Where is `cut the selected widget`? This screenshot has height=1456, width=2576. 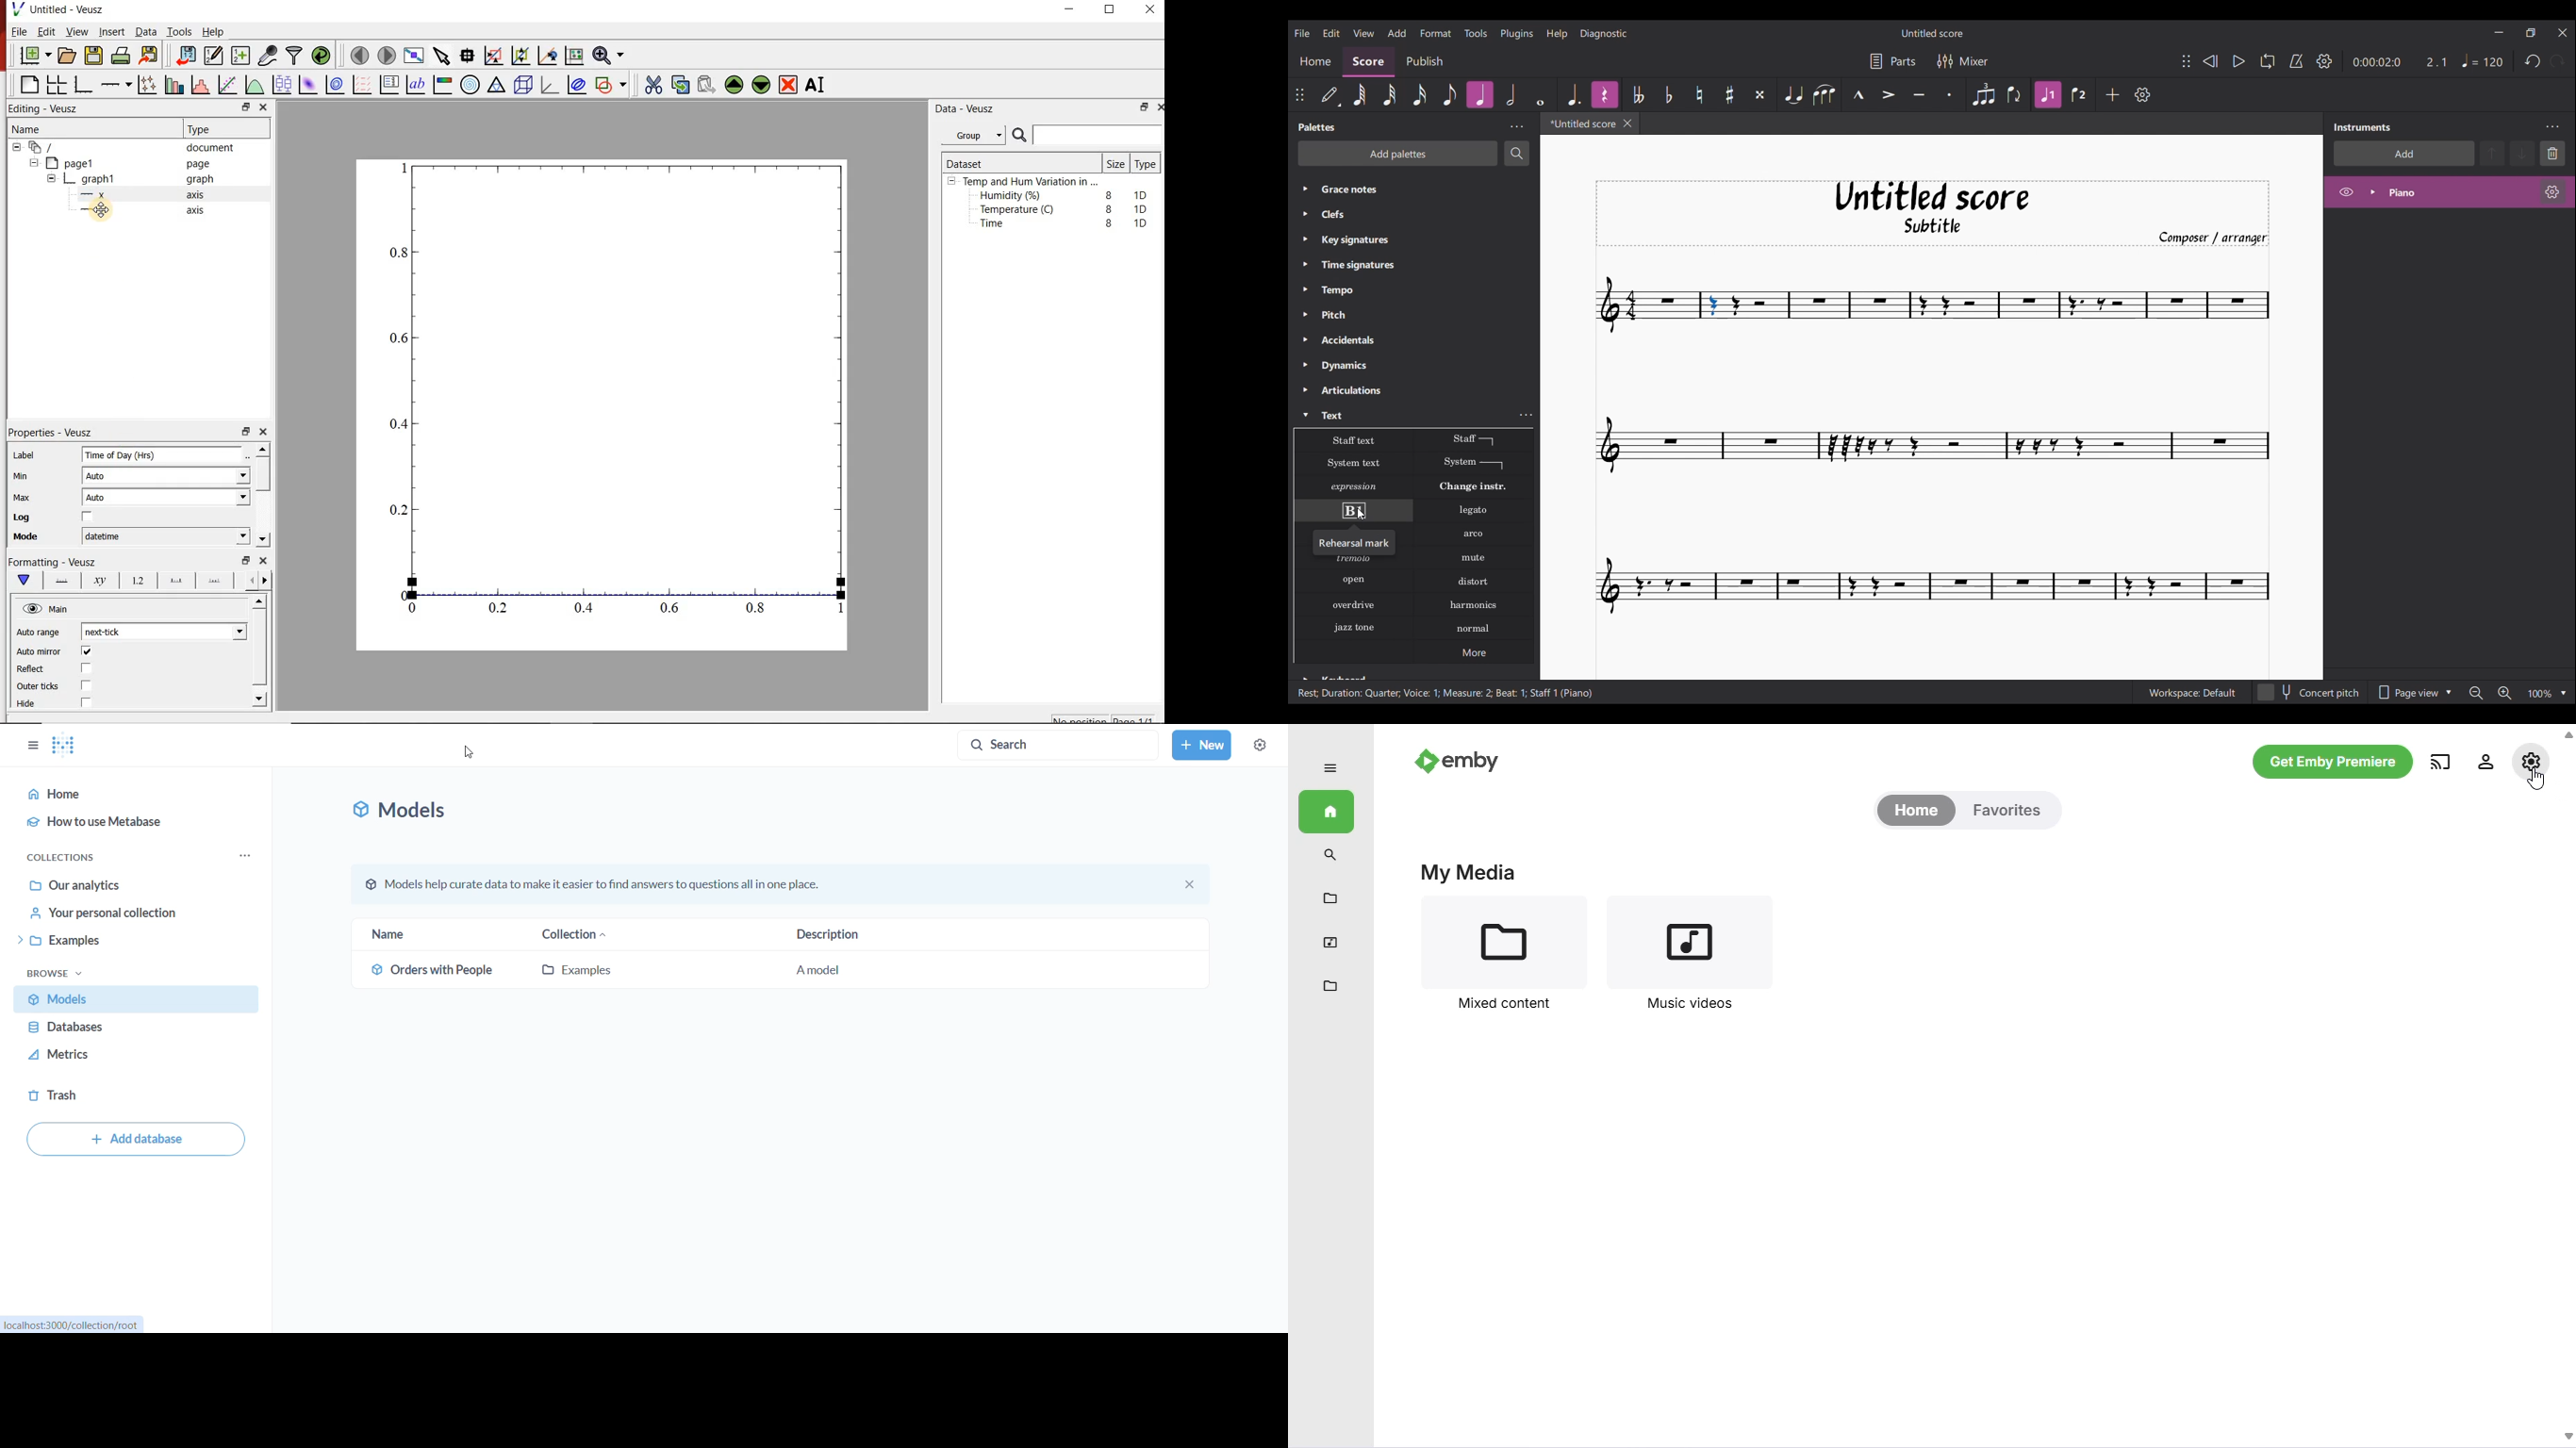
cut the selected widget is located at coordinates (653, 83).